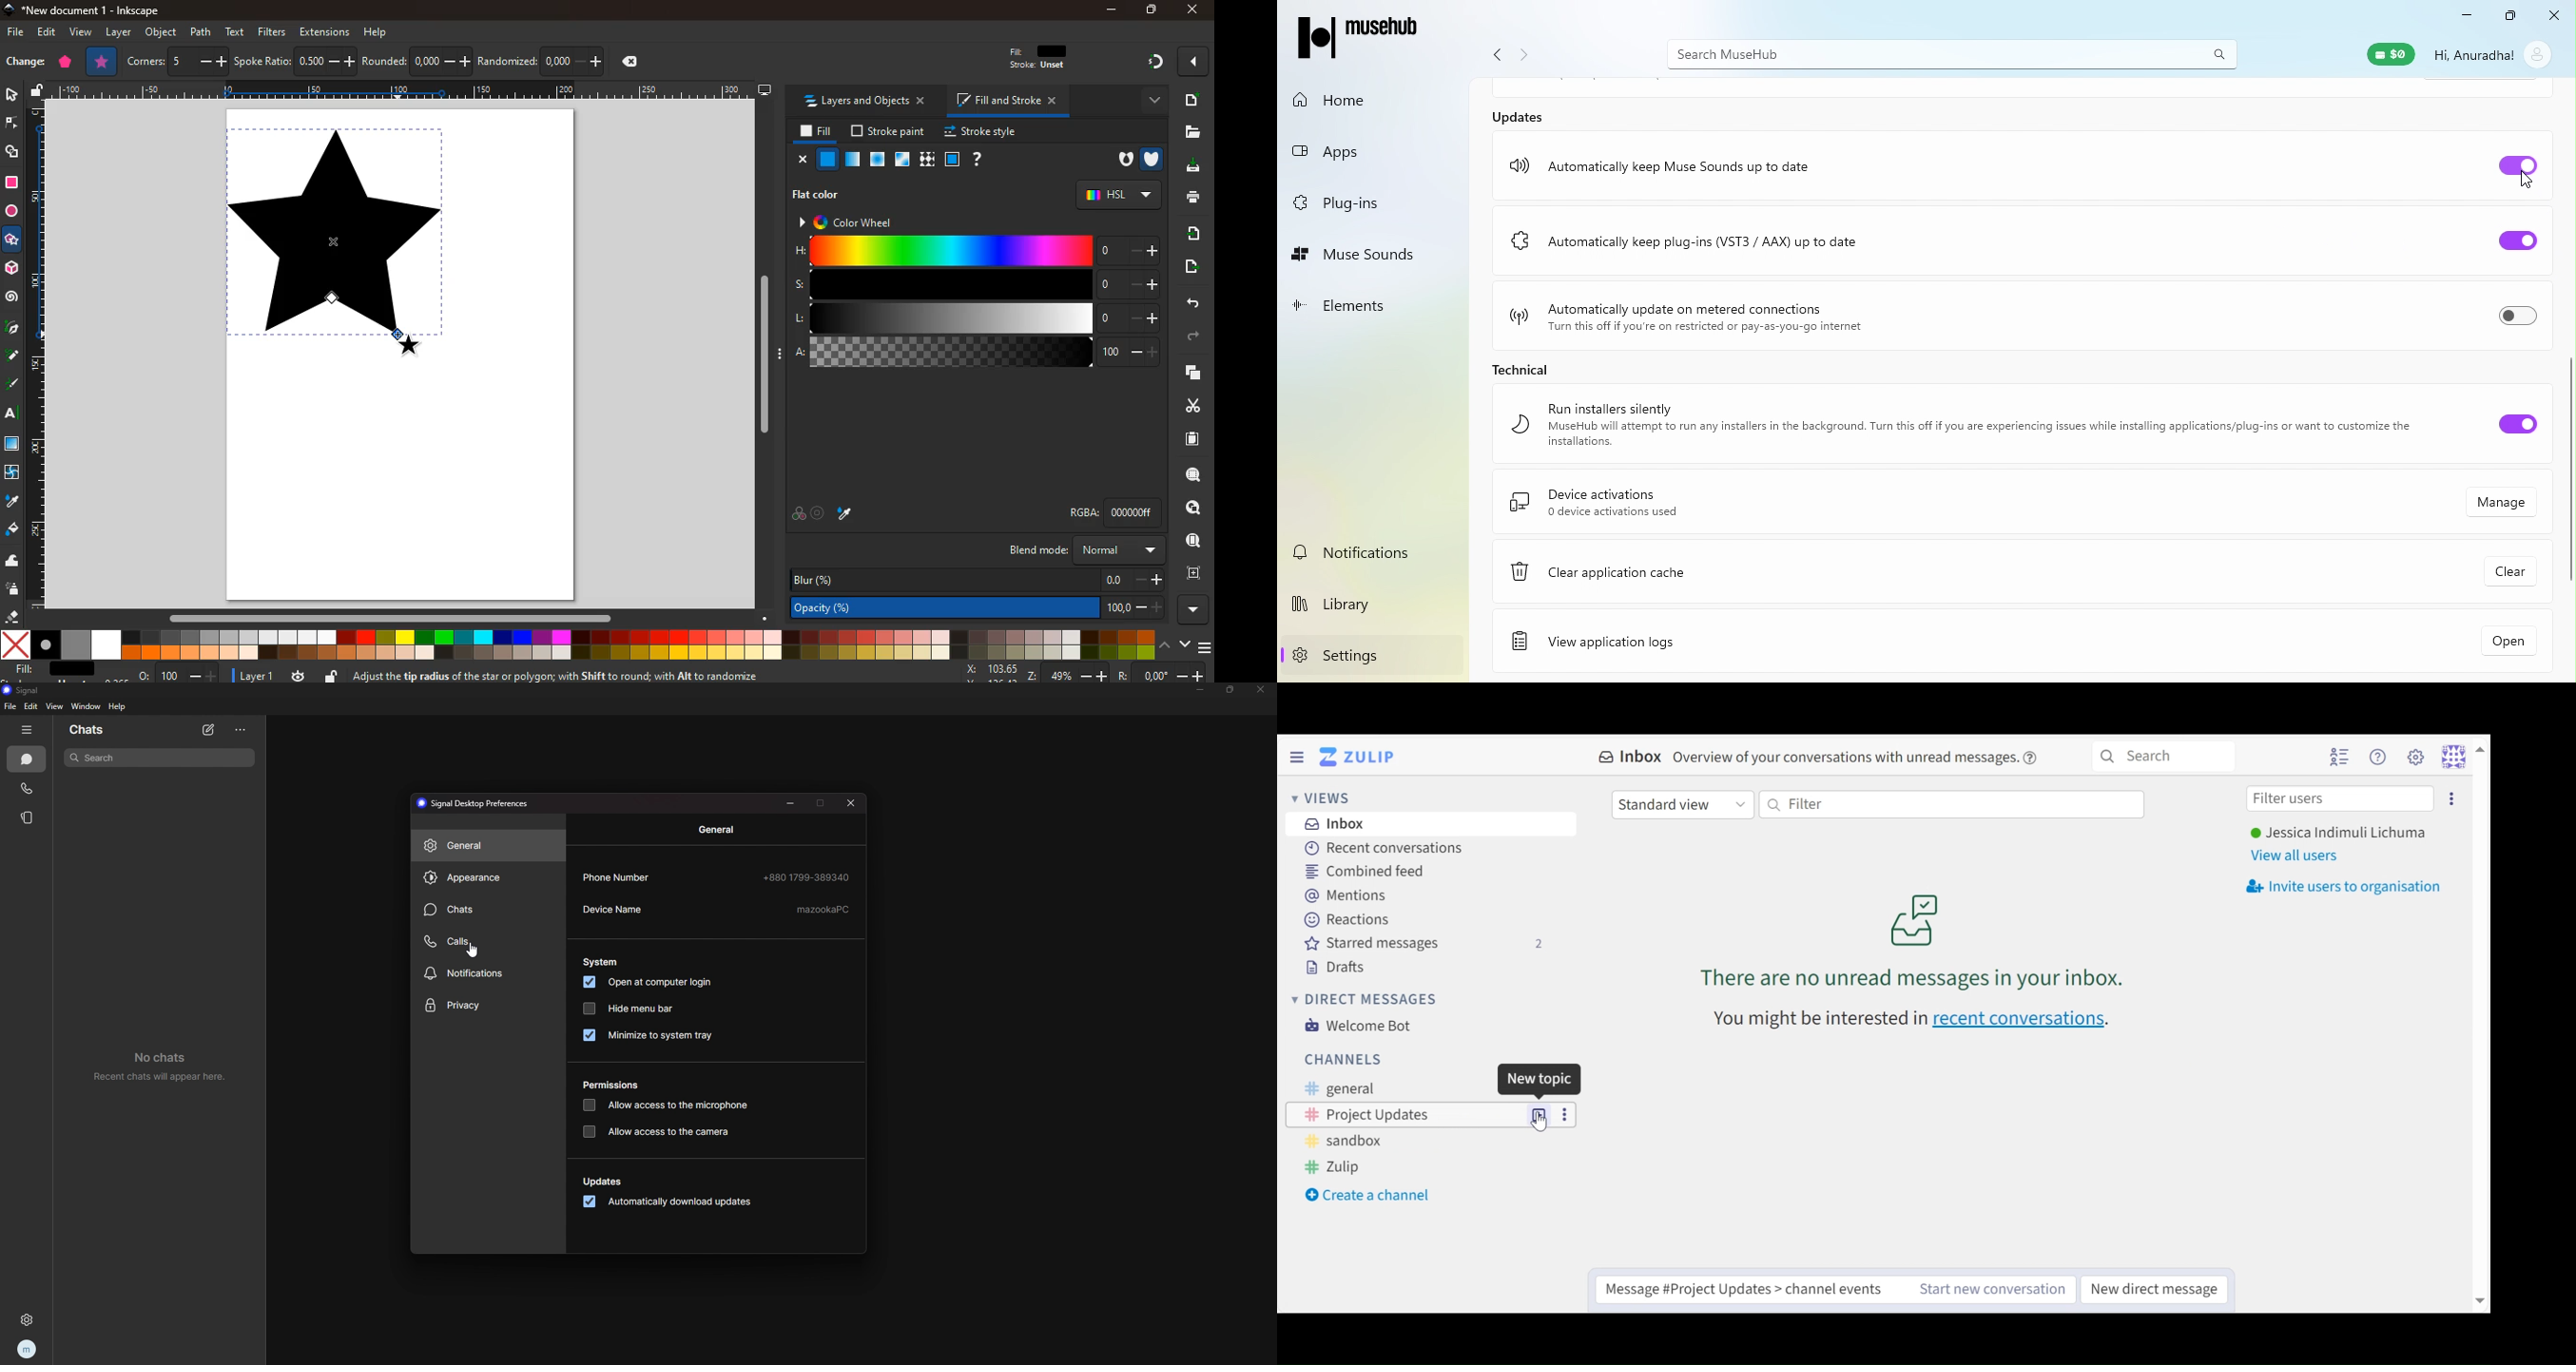 The image size is (2576, 1372). I want to click on general, so click(488, 847).